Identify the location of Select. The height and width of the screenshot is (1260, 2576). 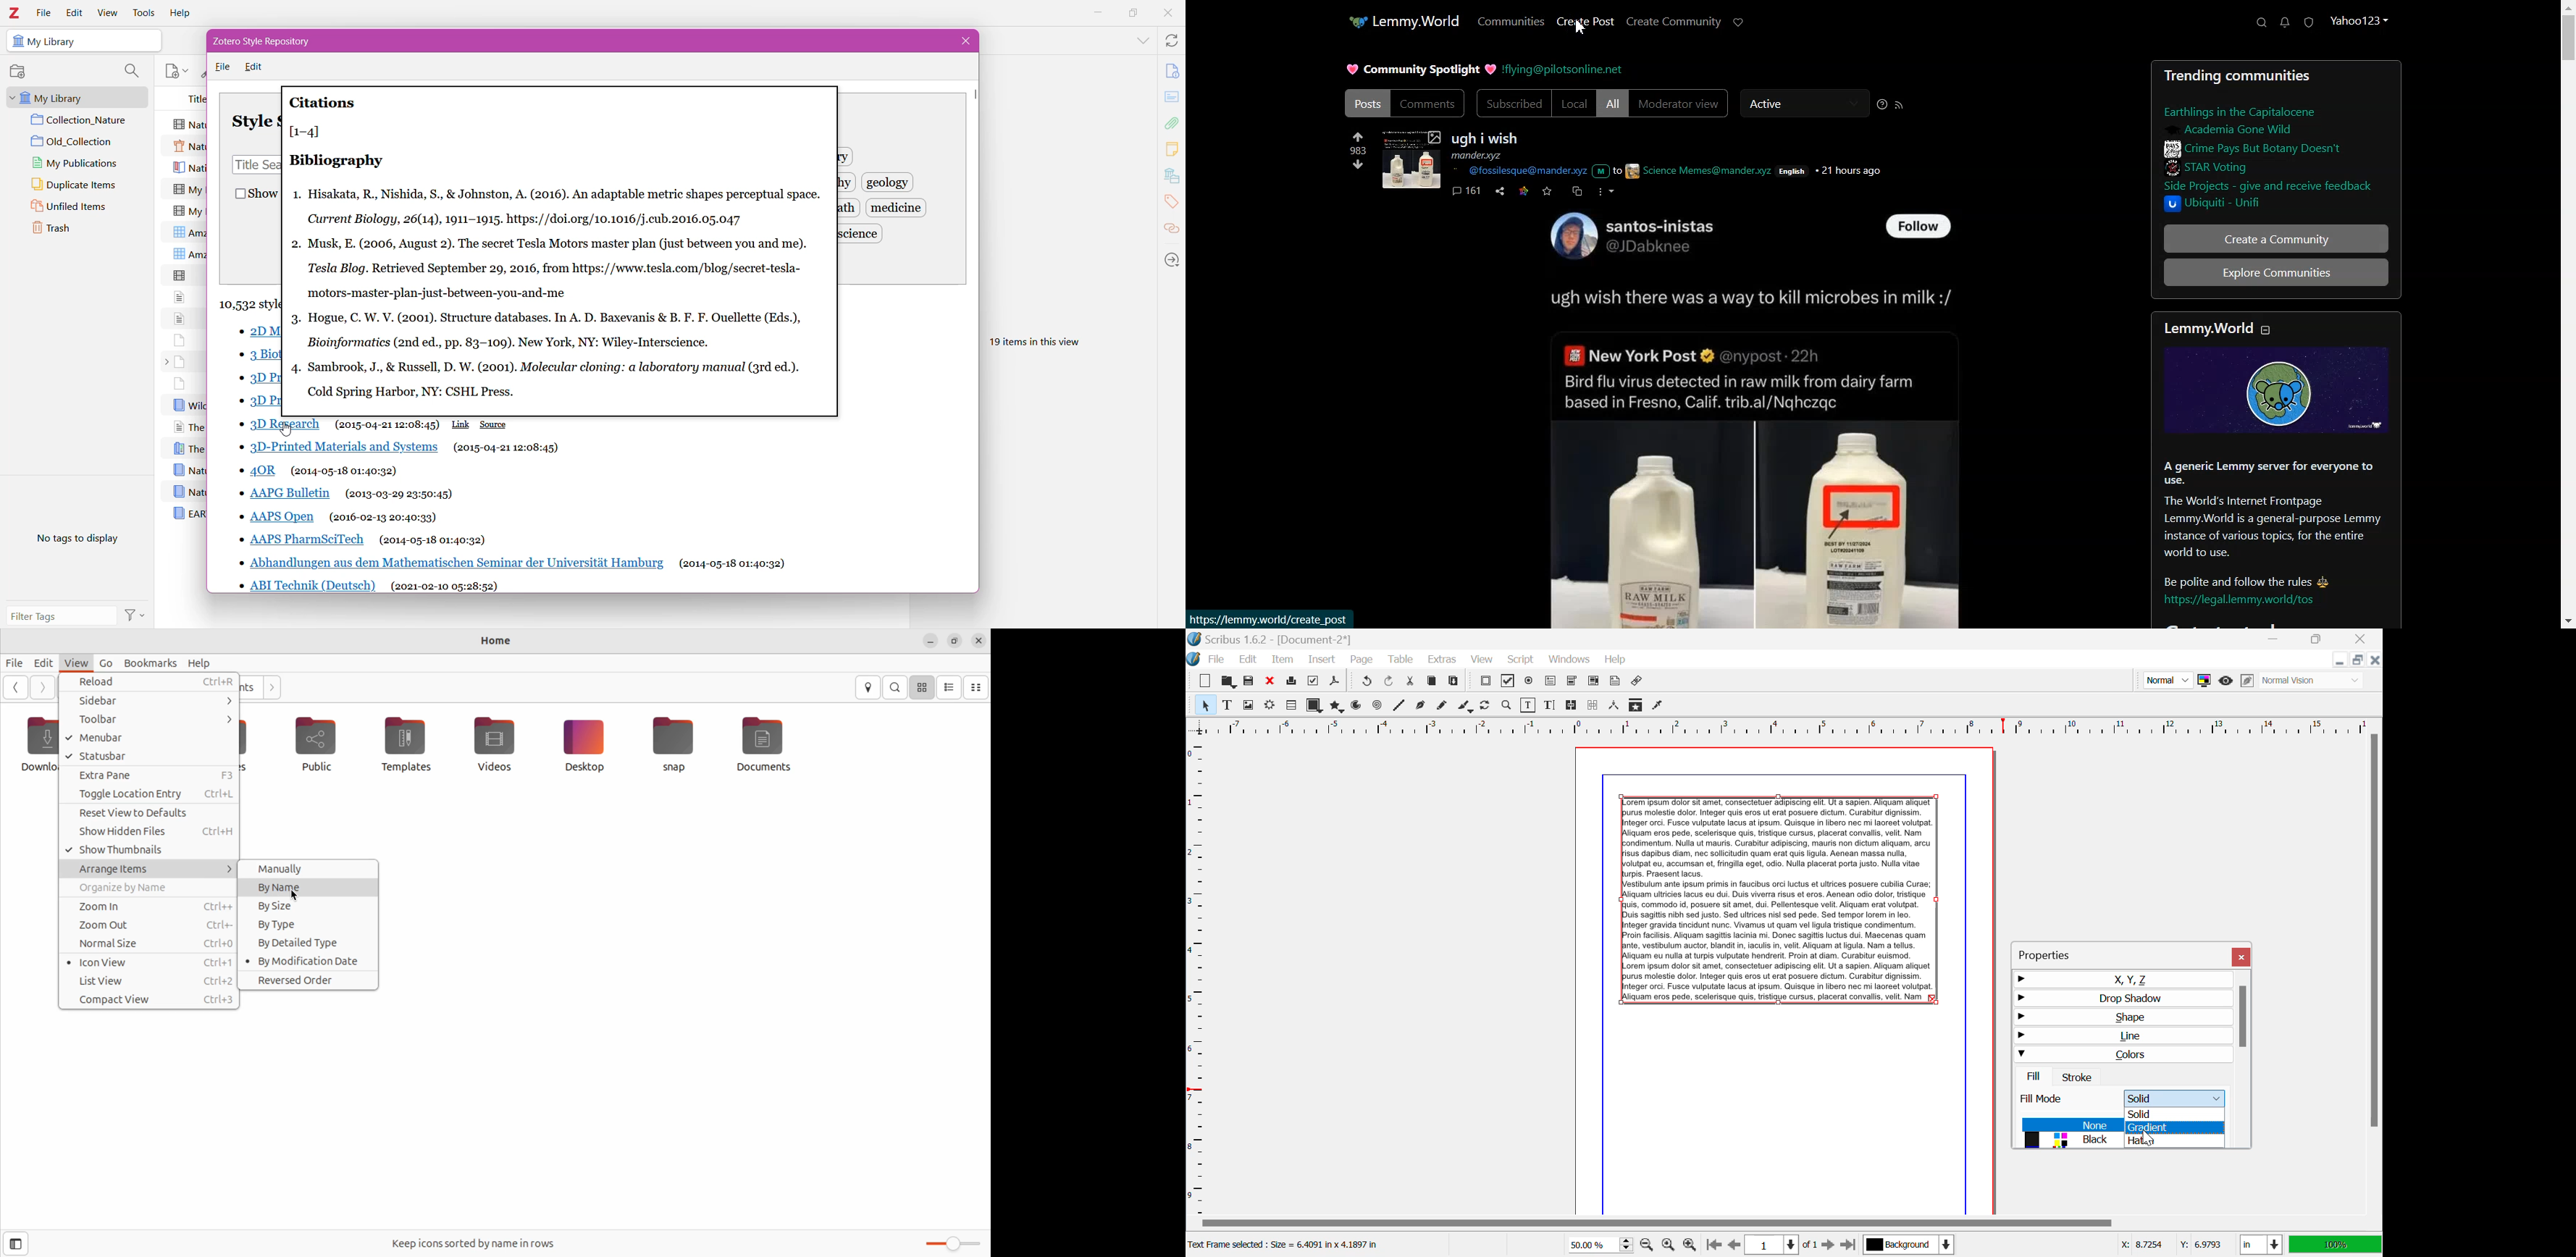
(1204, 704).